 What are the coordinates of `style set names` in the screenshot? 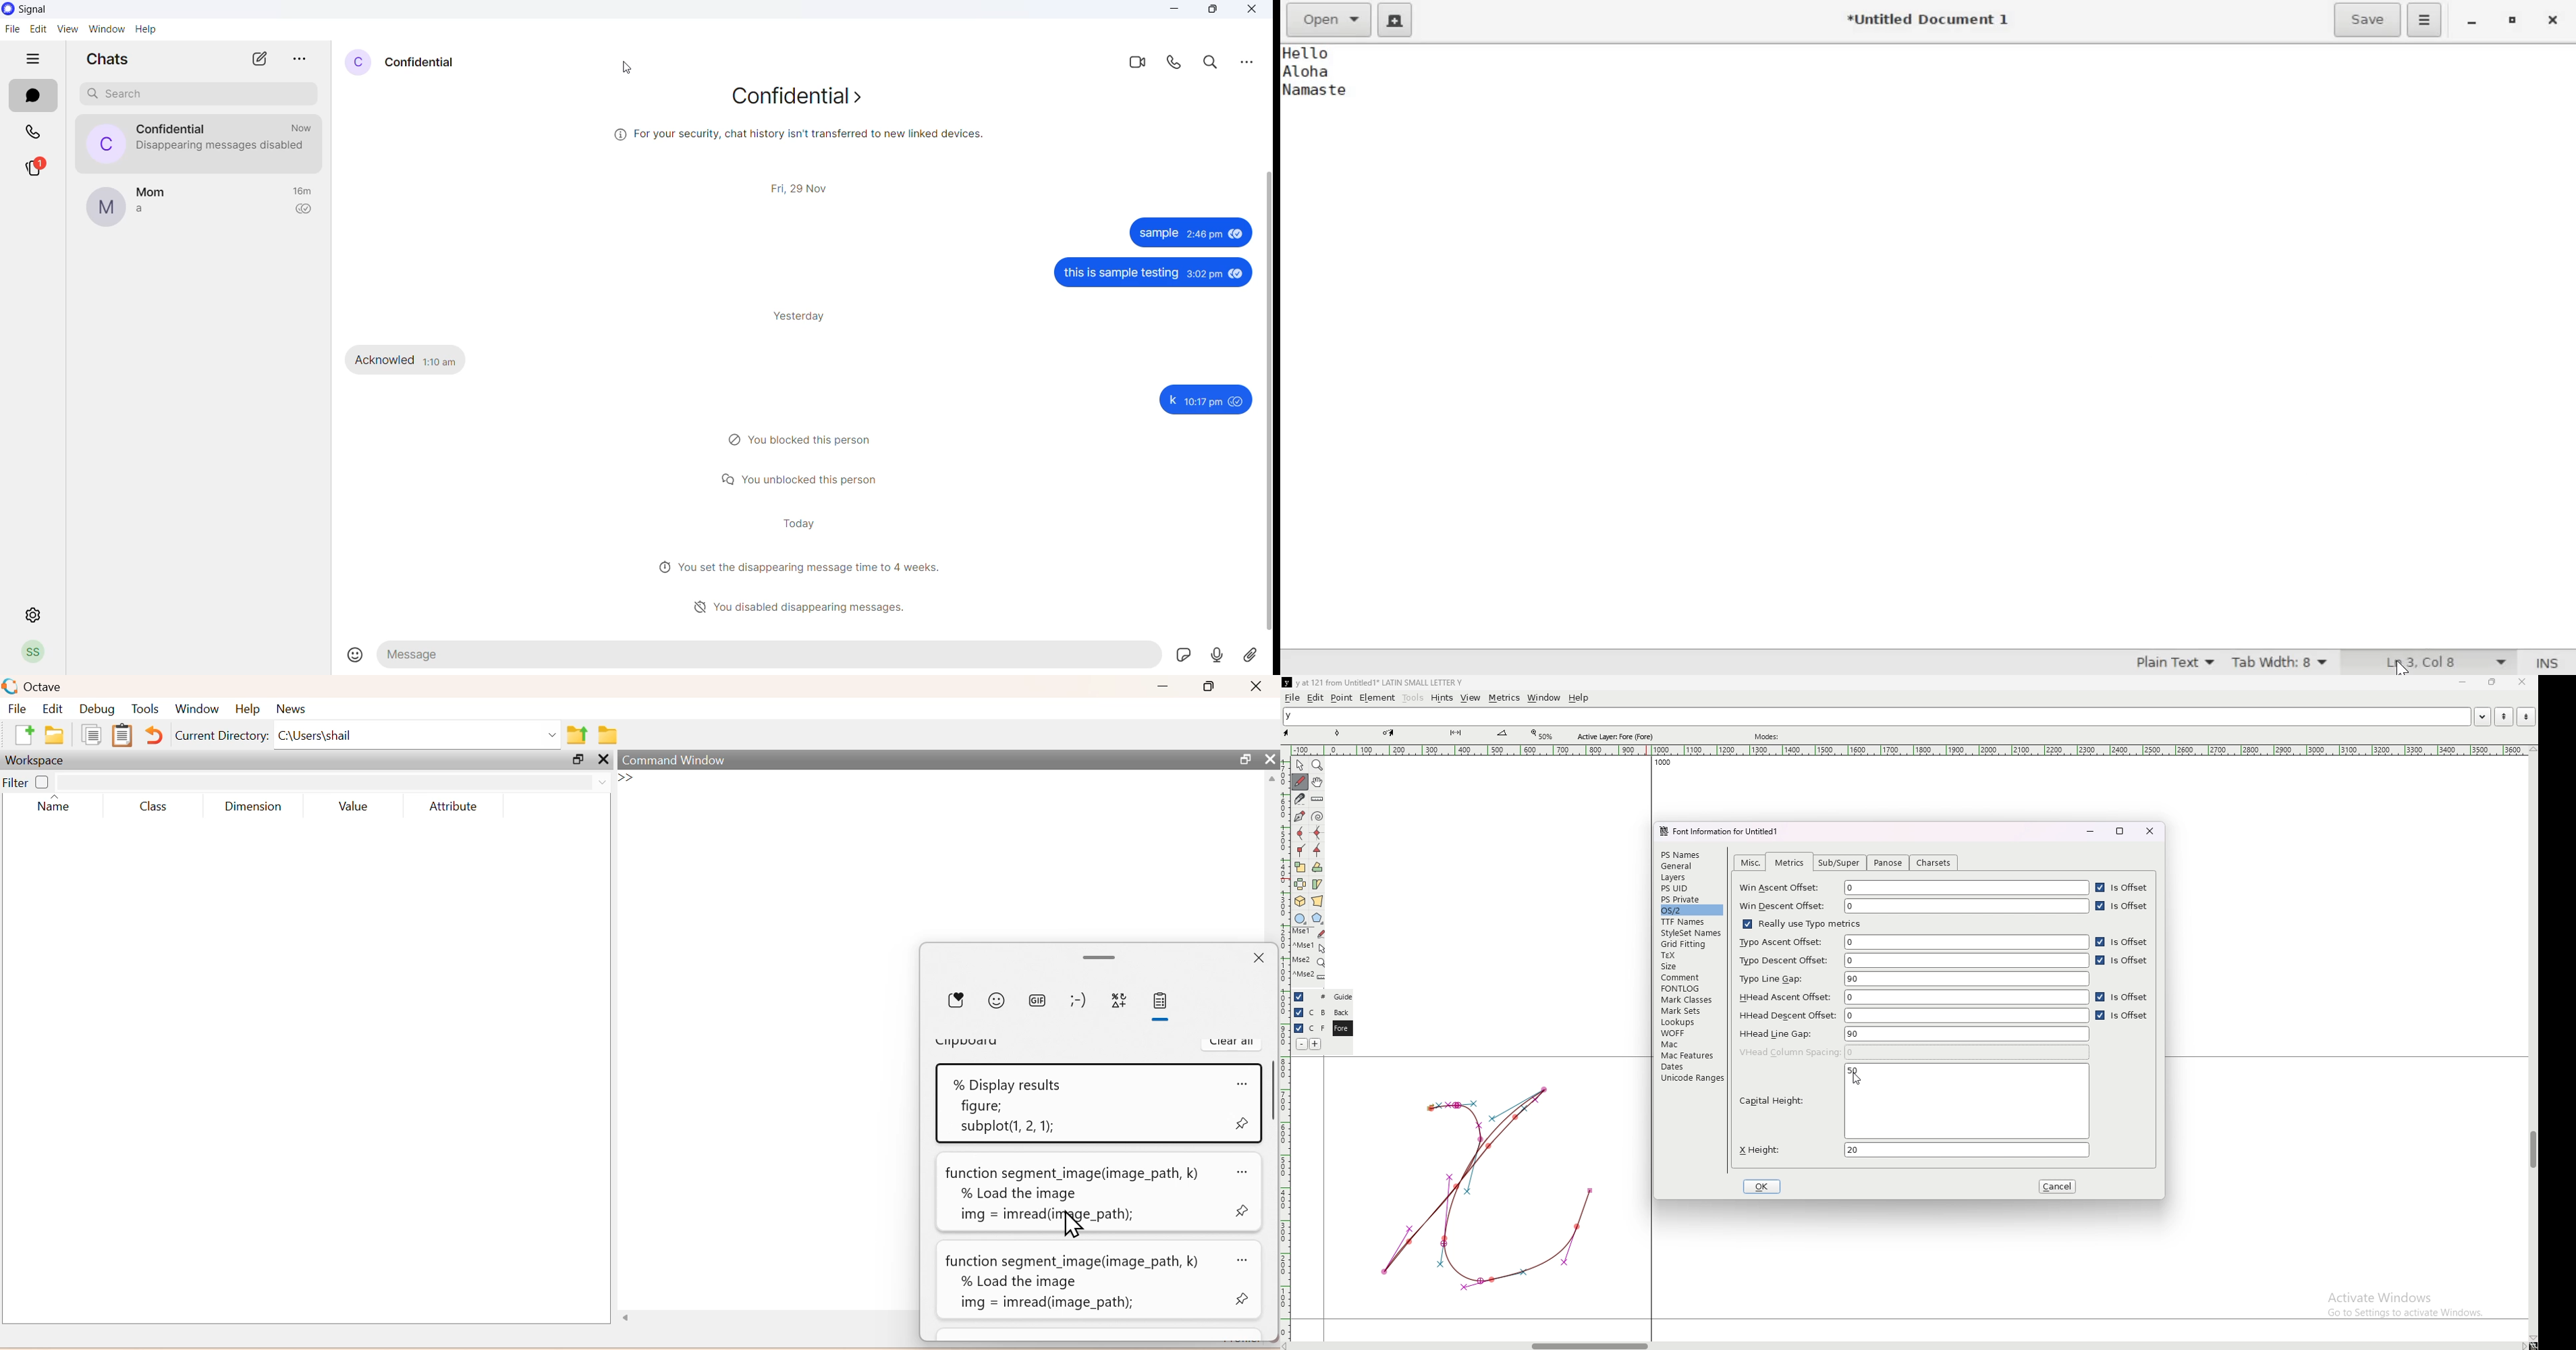 It's located at (1690, 933).